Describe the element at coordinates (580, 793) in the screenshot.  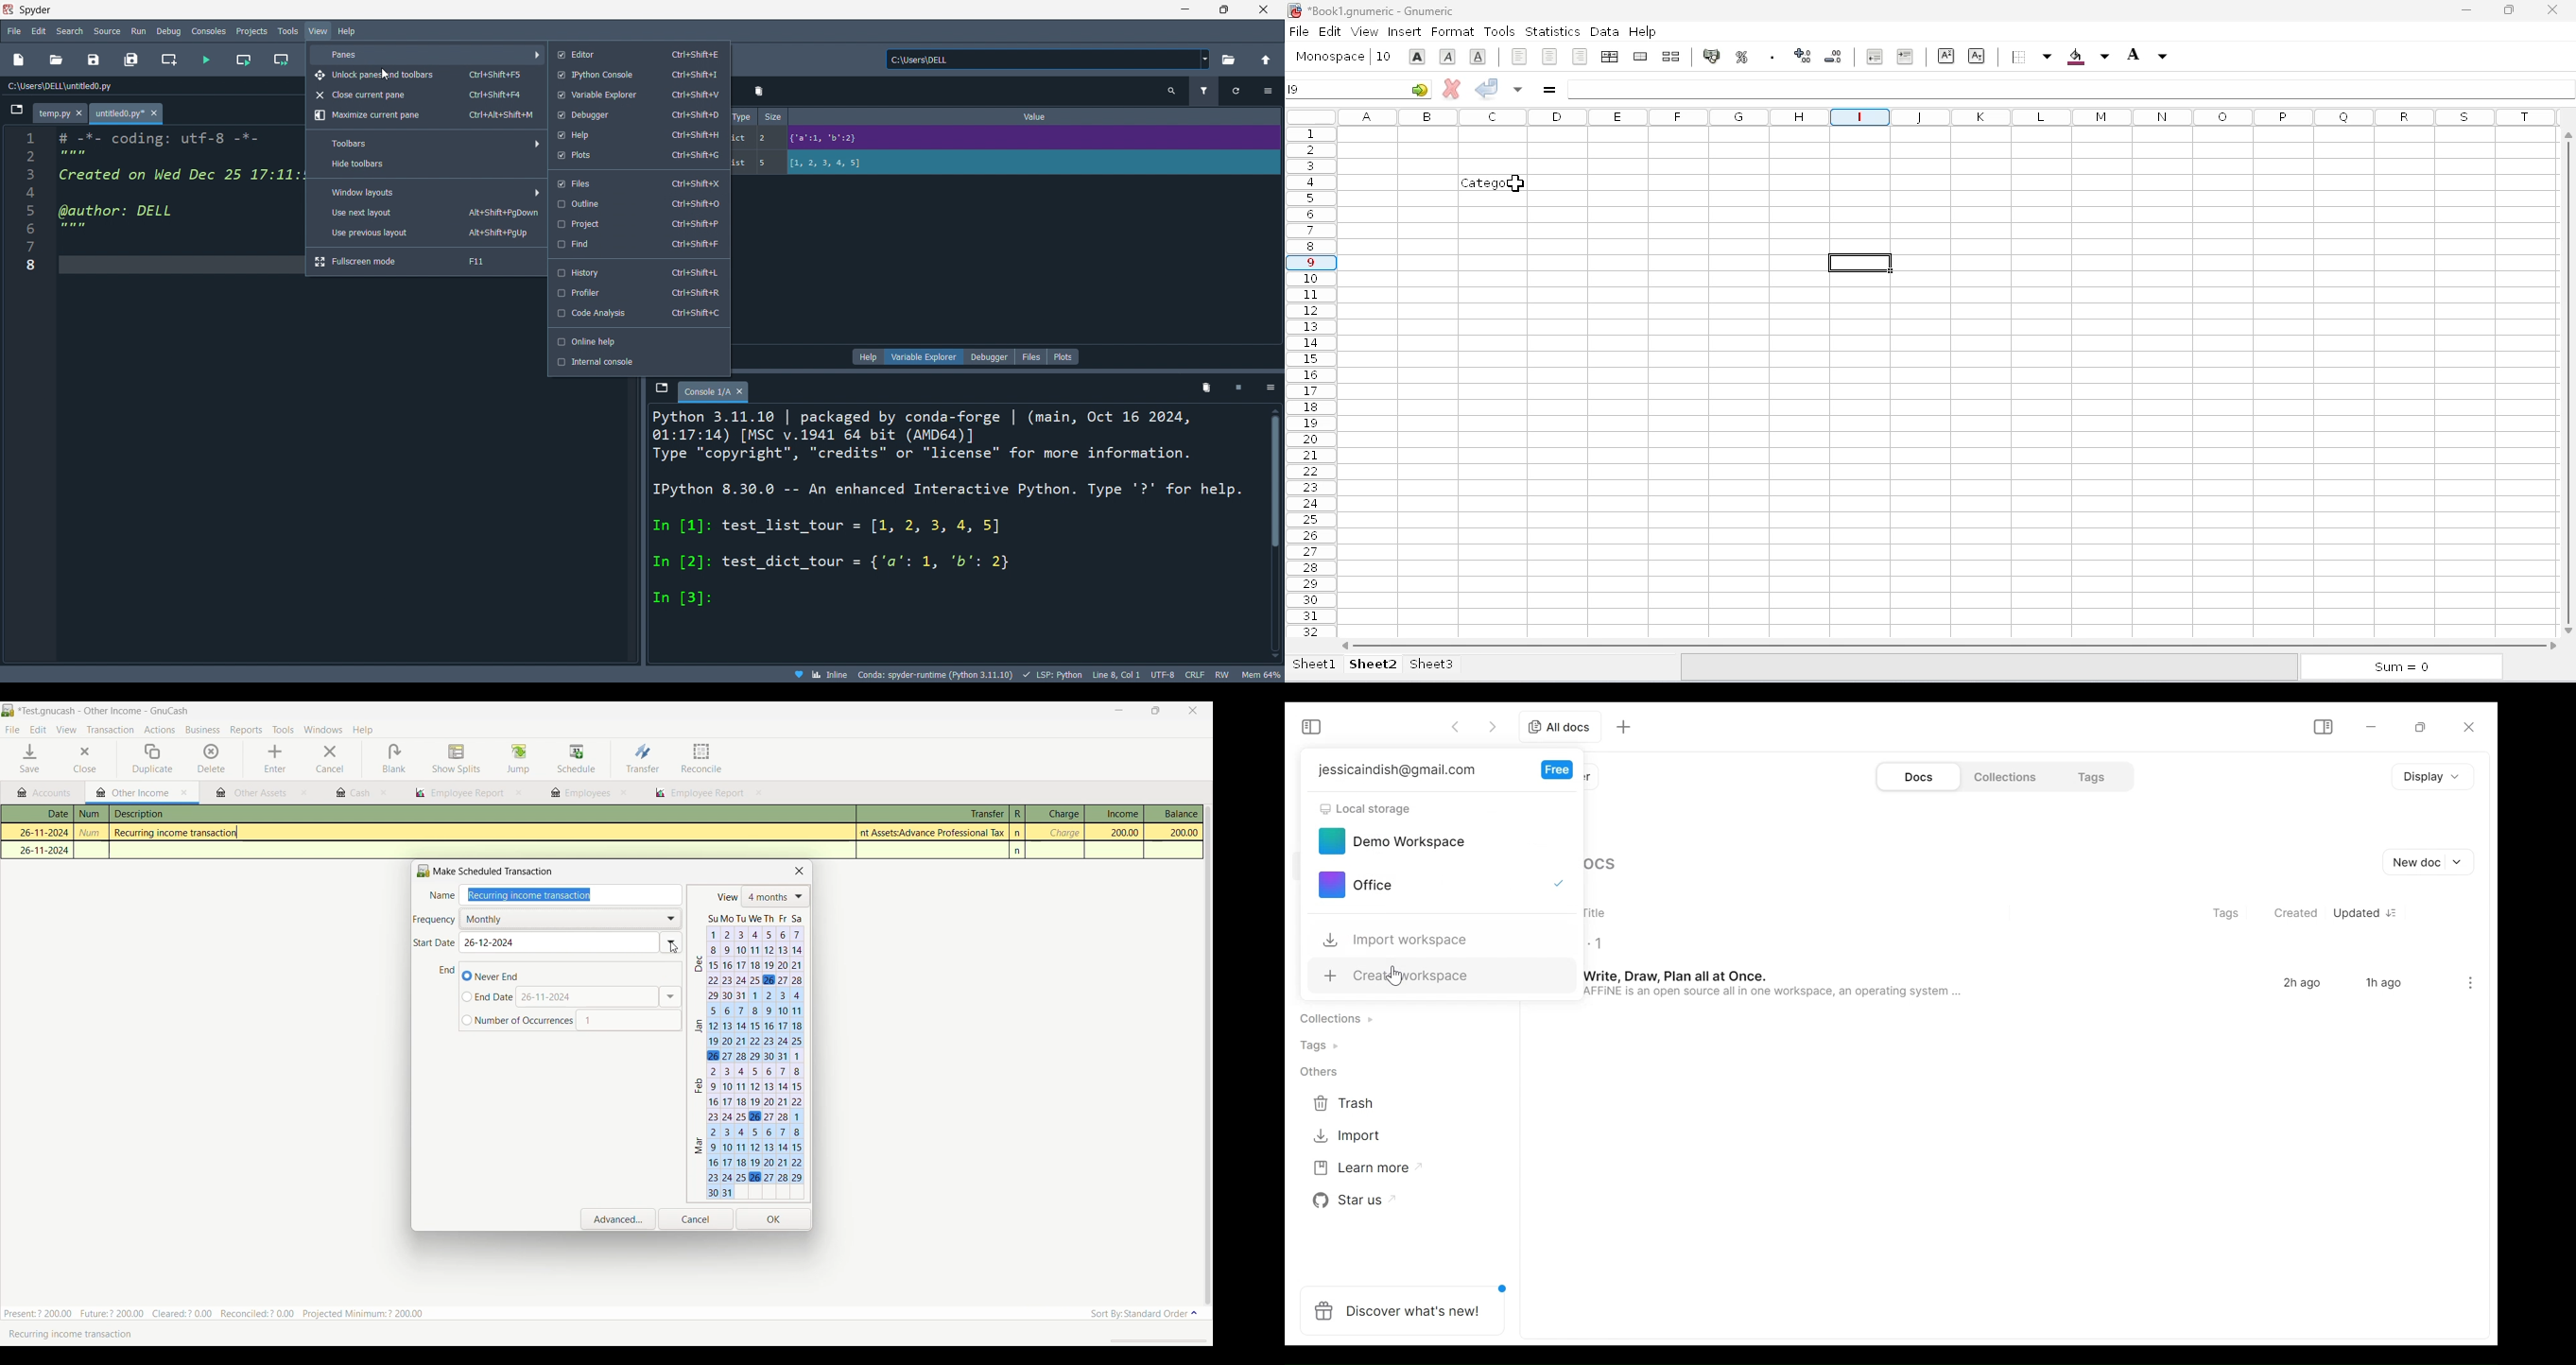
I see `employees` at that location.